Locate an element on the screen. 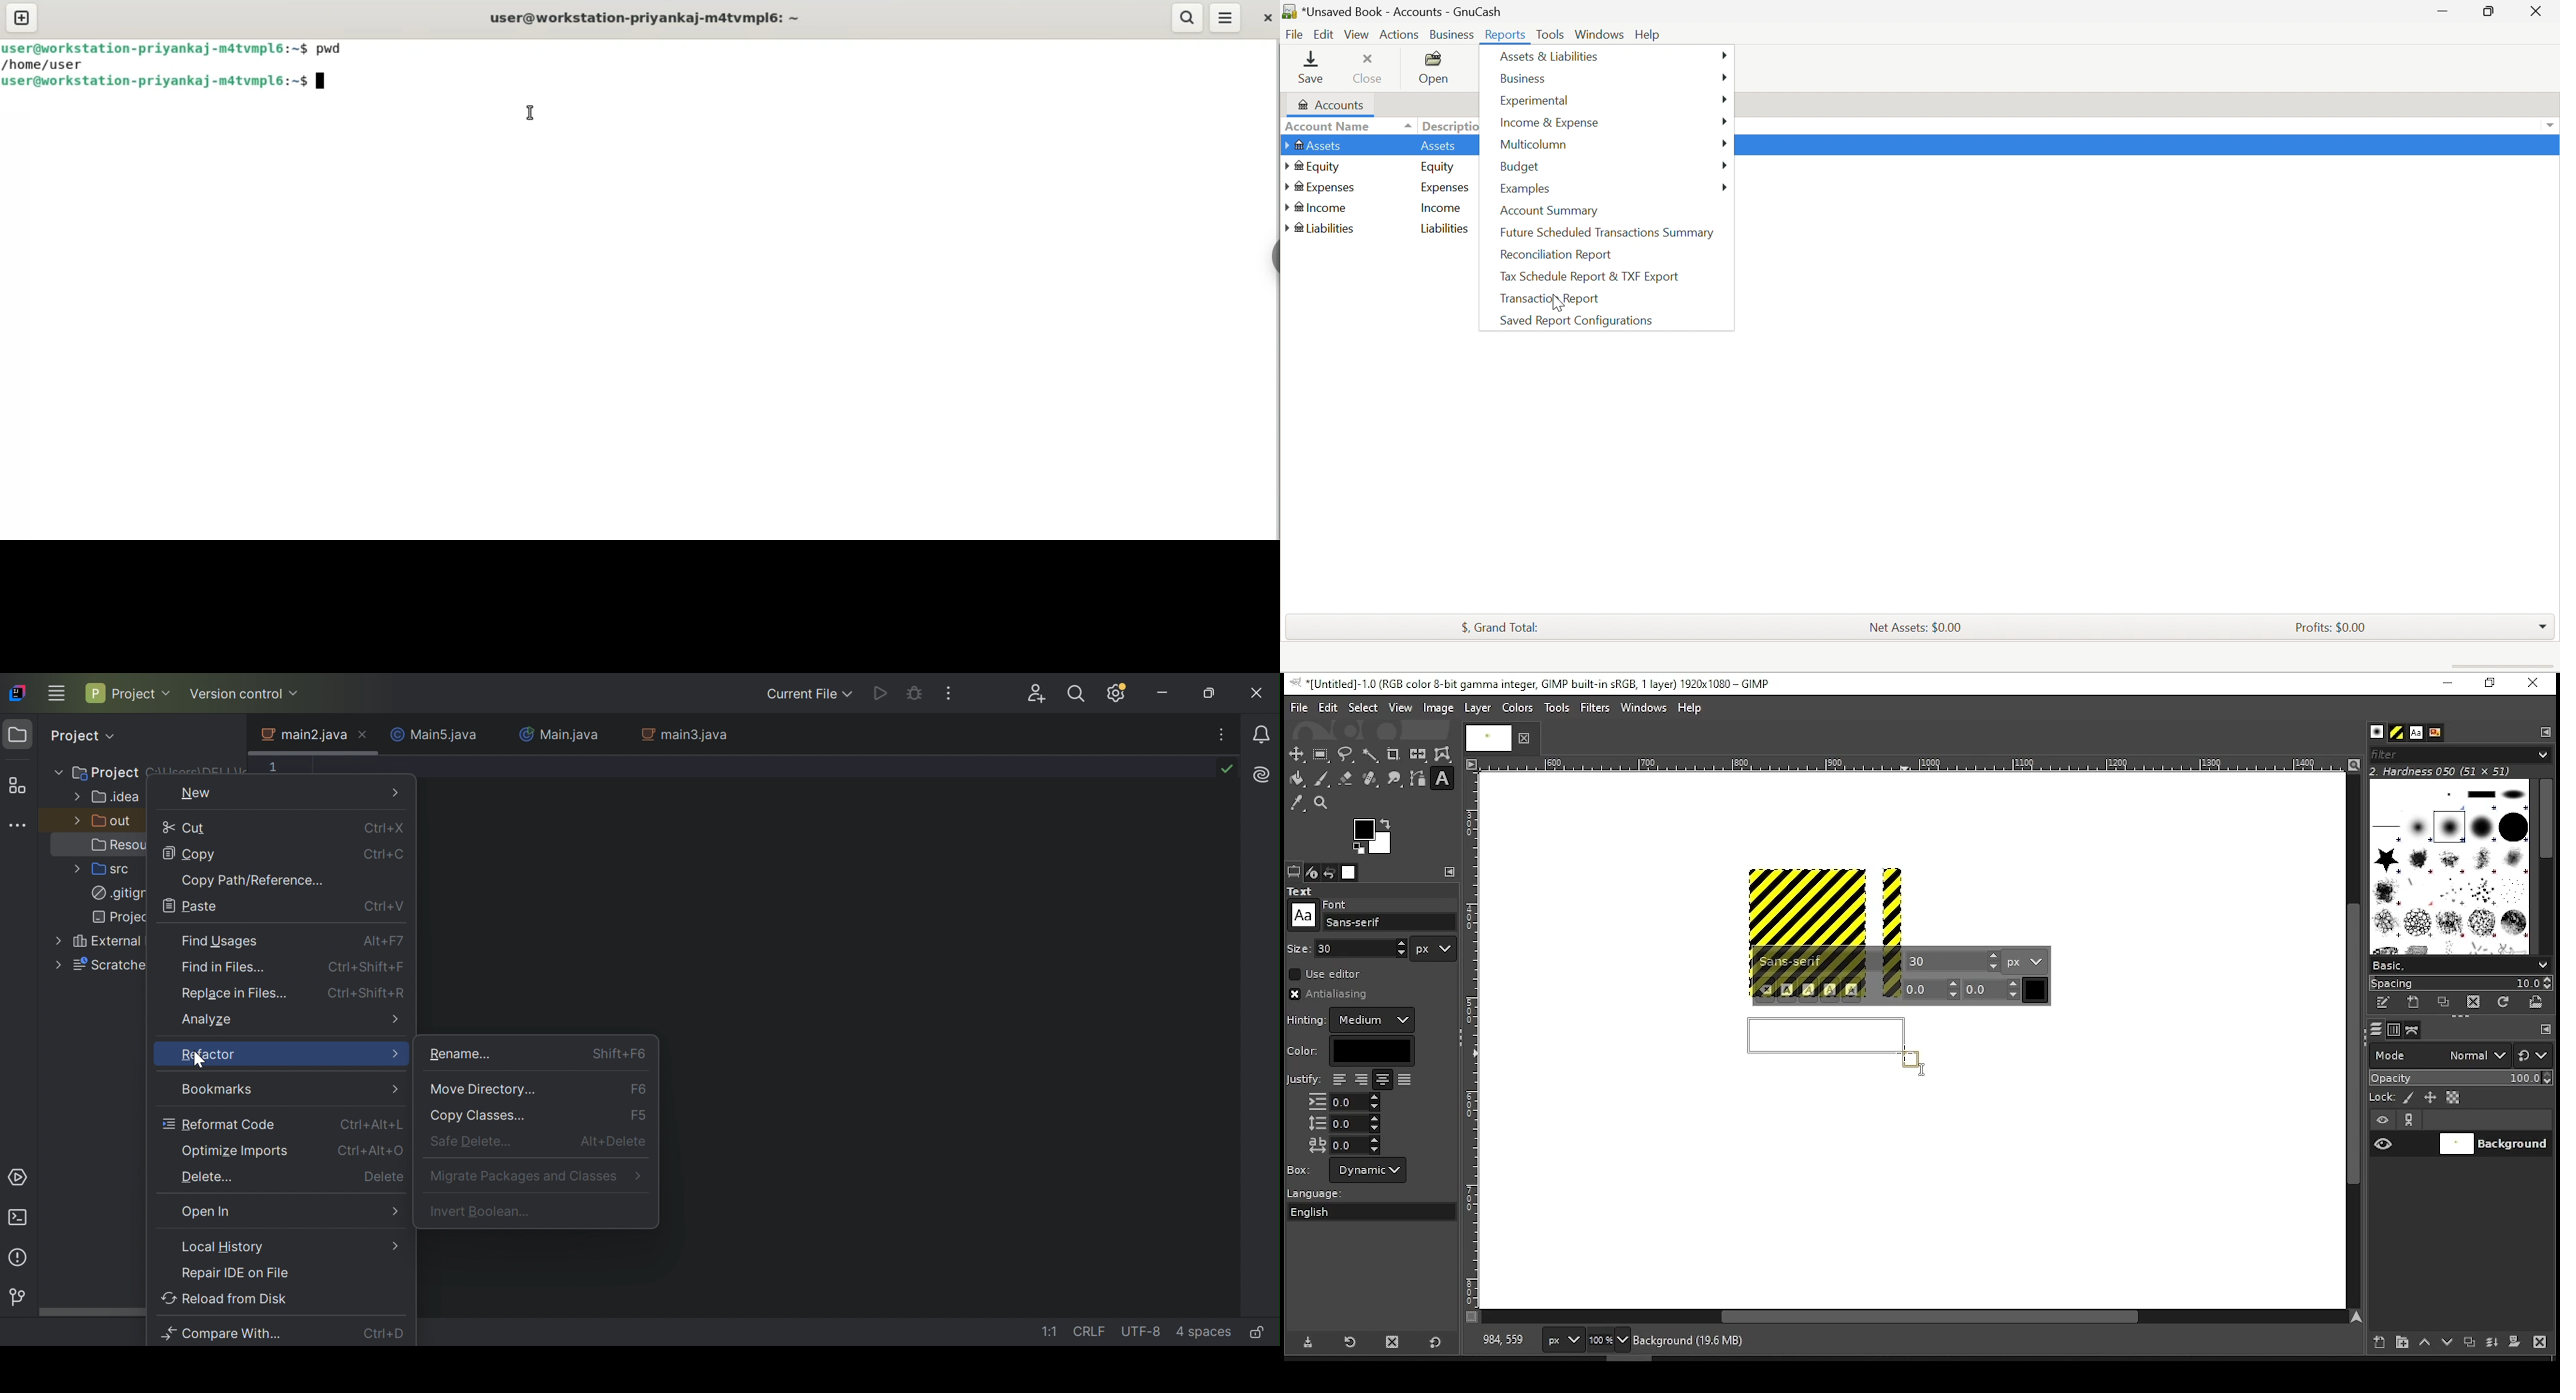  Account Summary is located at coordinates (1549, 209).